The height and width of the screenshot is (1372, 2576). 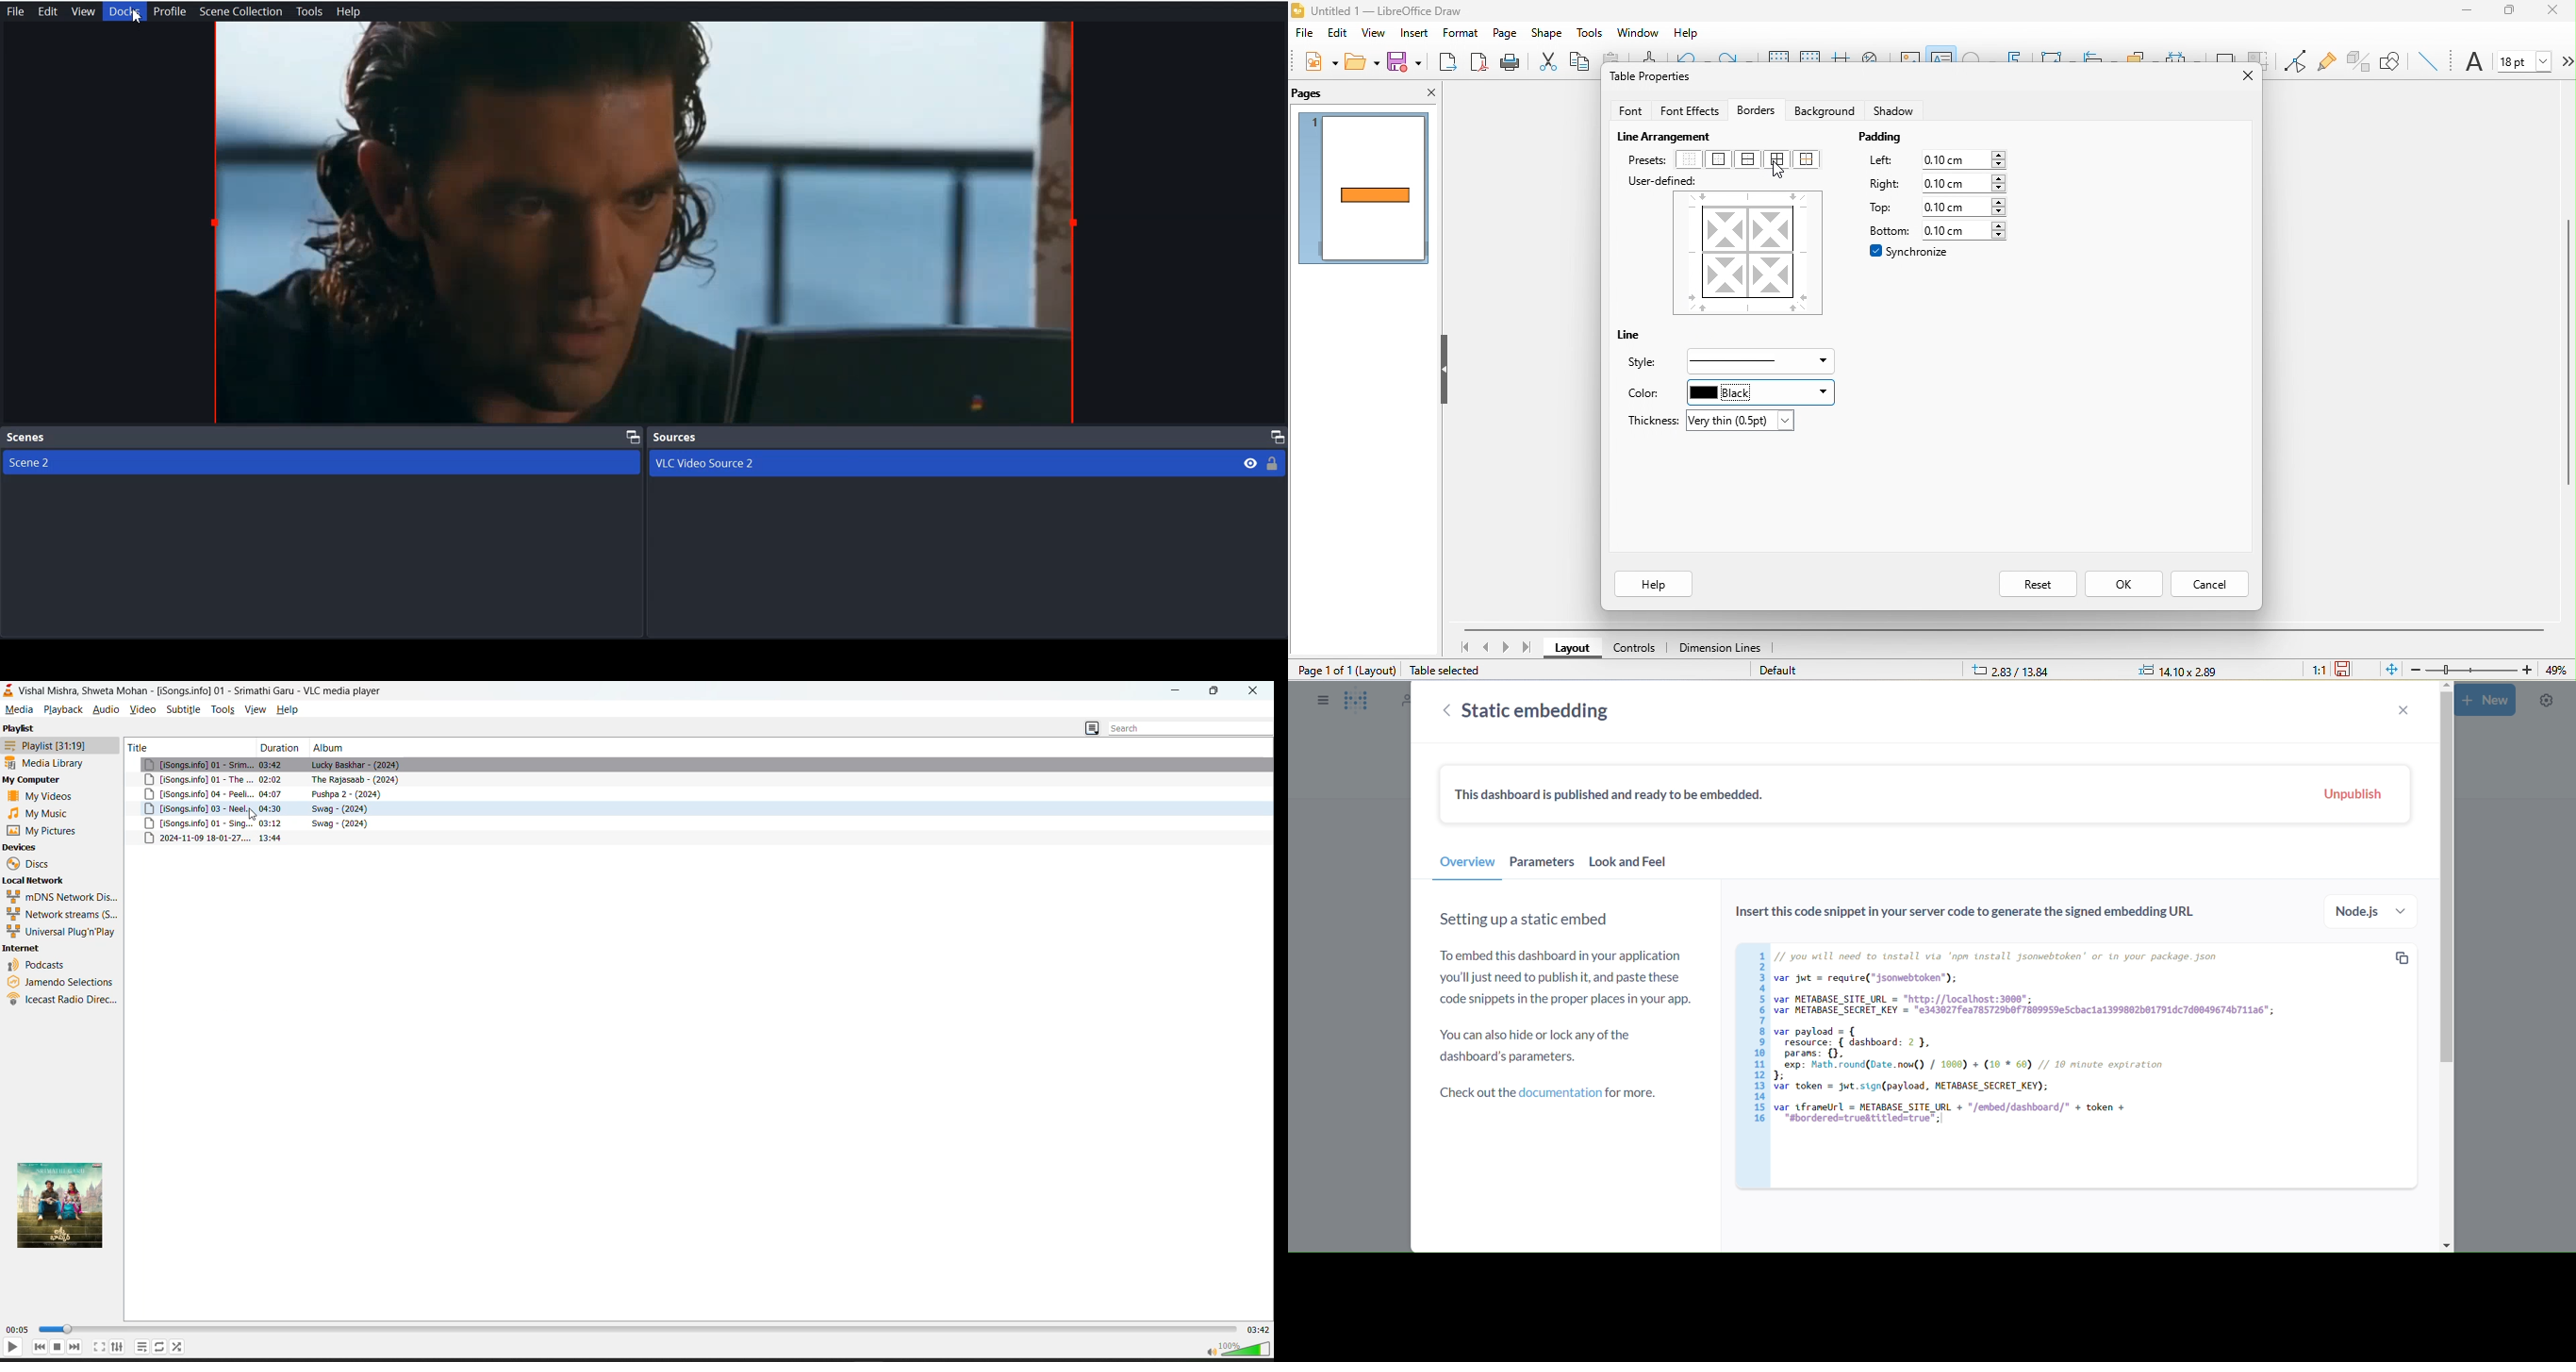 What do you see at coordinates (1319, 60) in the screenshot?
I see `new` at bounding box center [1319, 60].